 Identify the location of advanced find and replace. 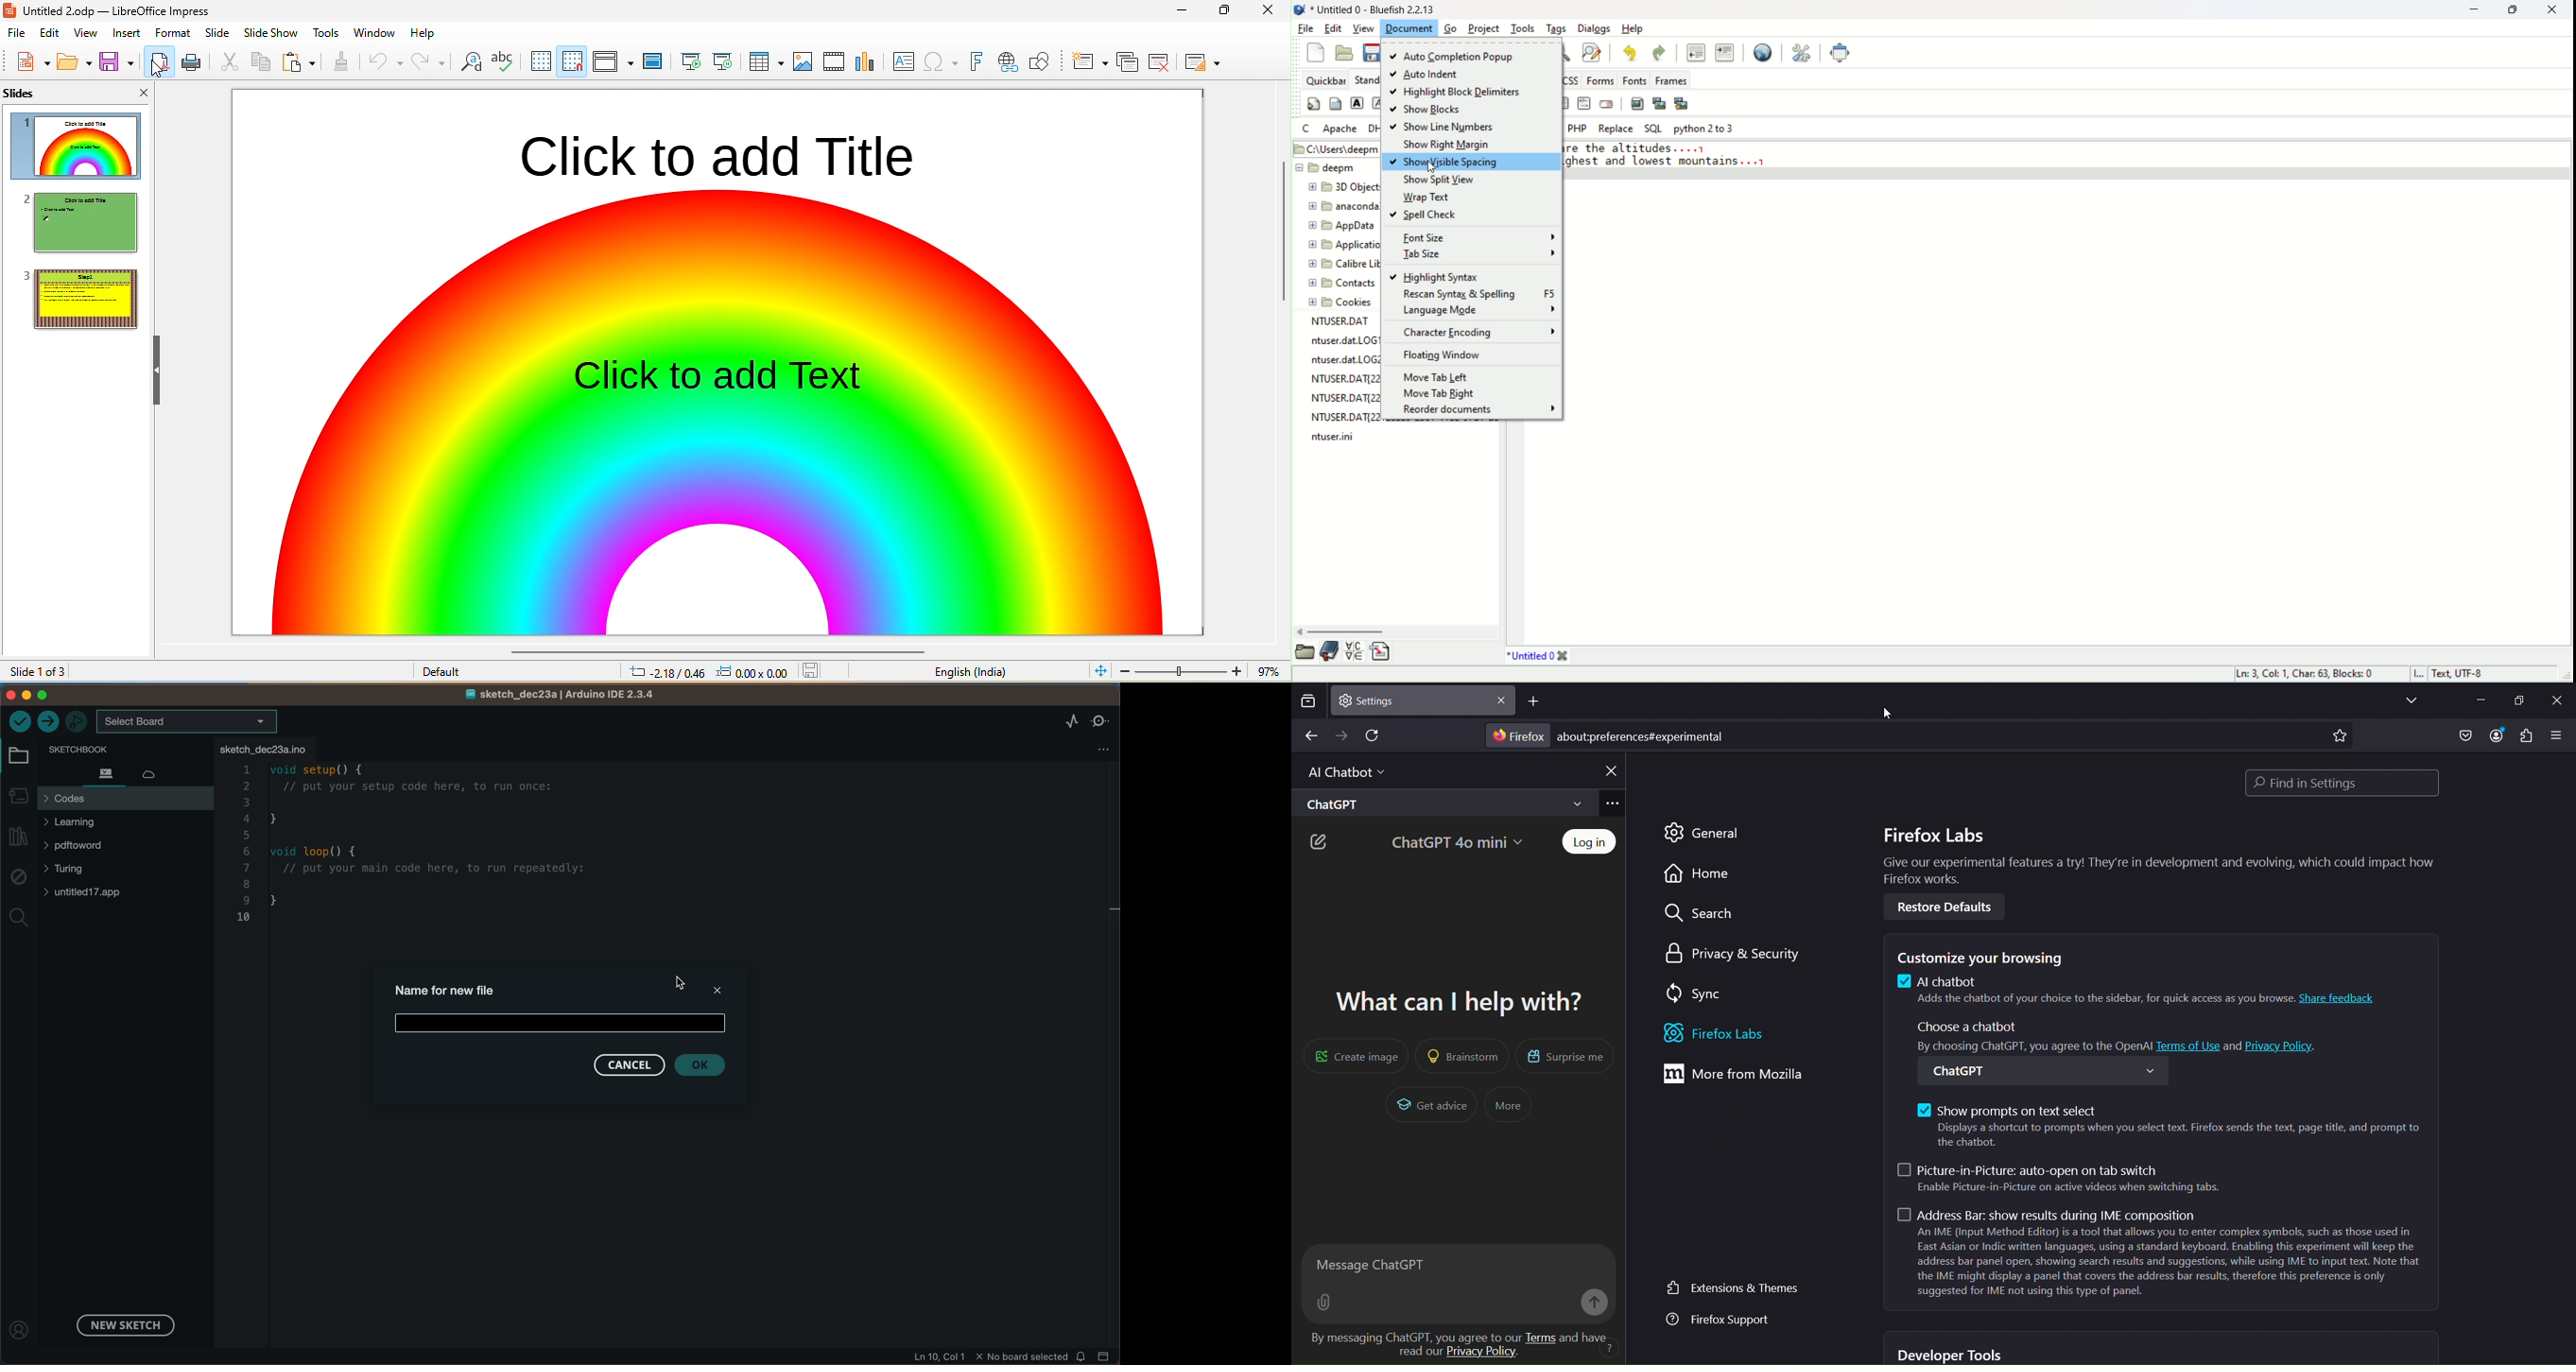
(1590, 51).